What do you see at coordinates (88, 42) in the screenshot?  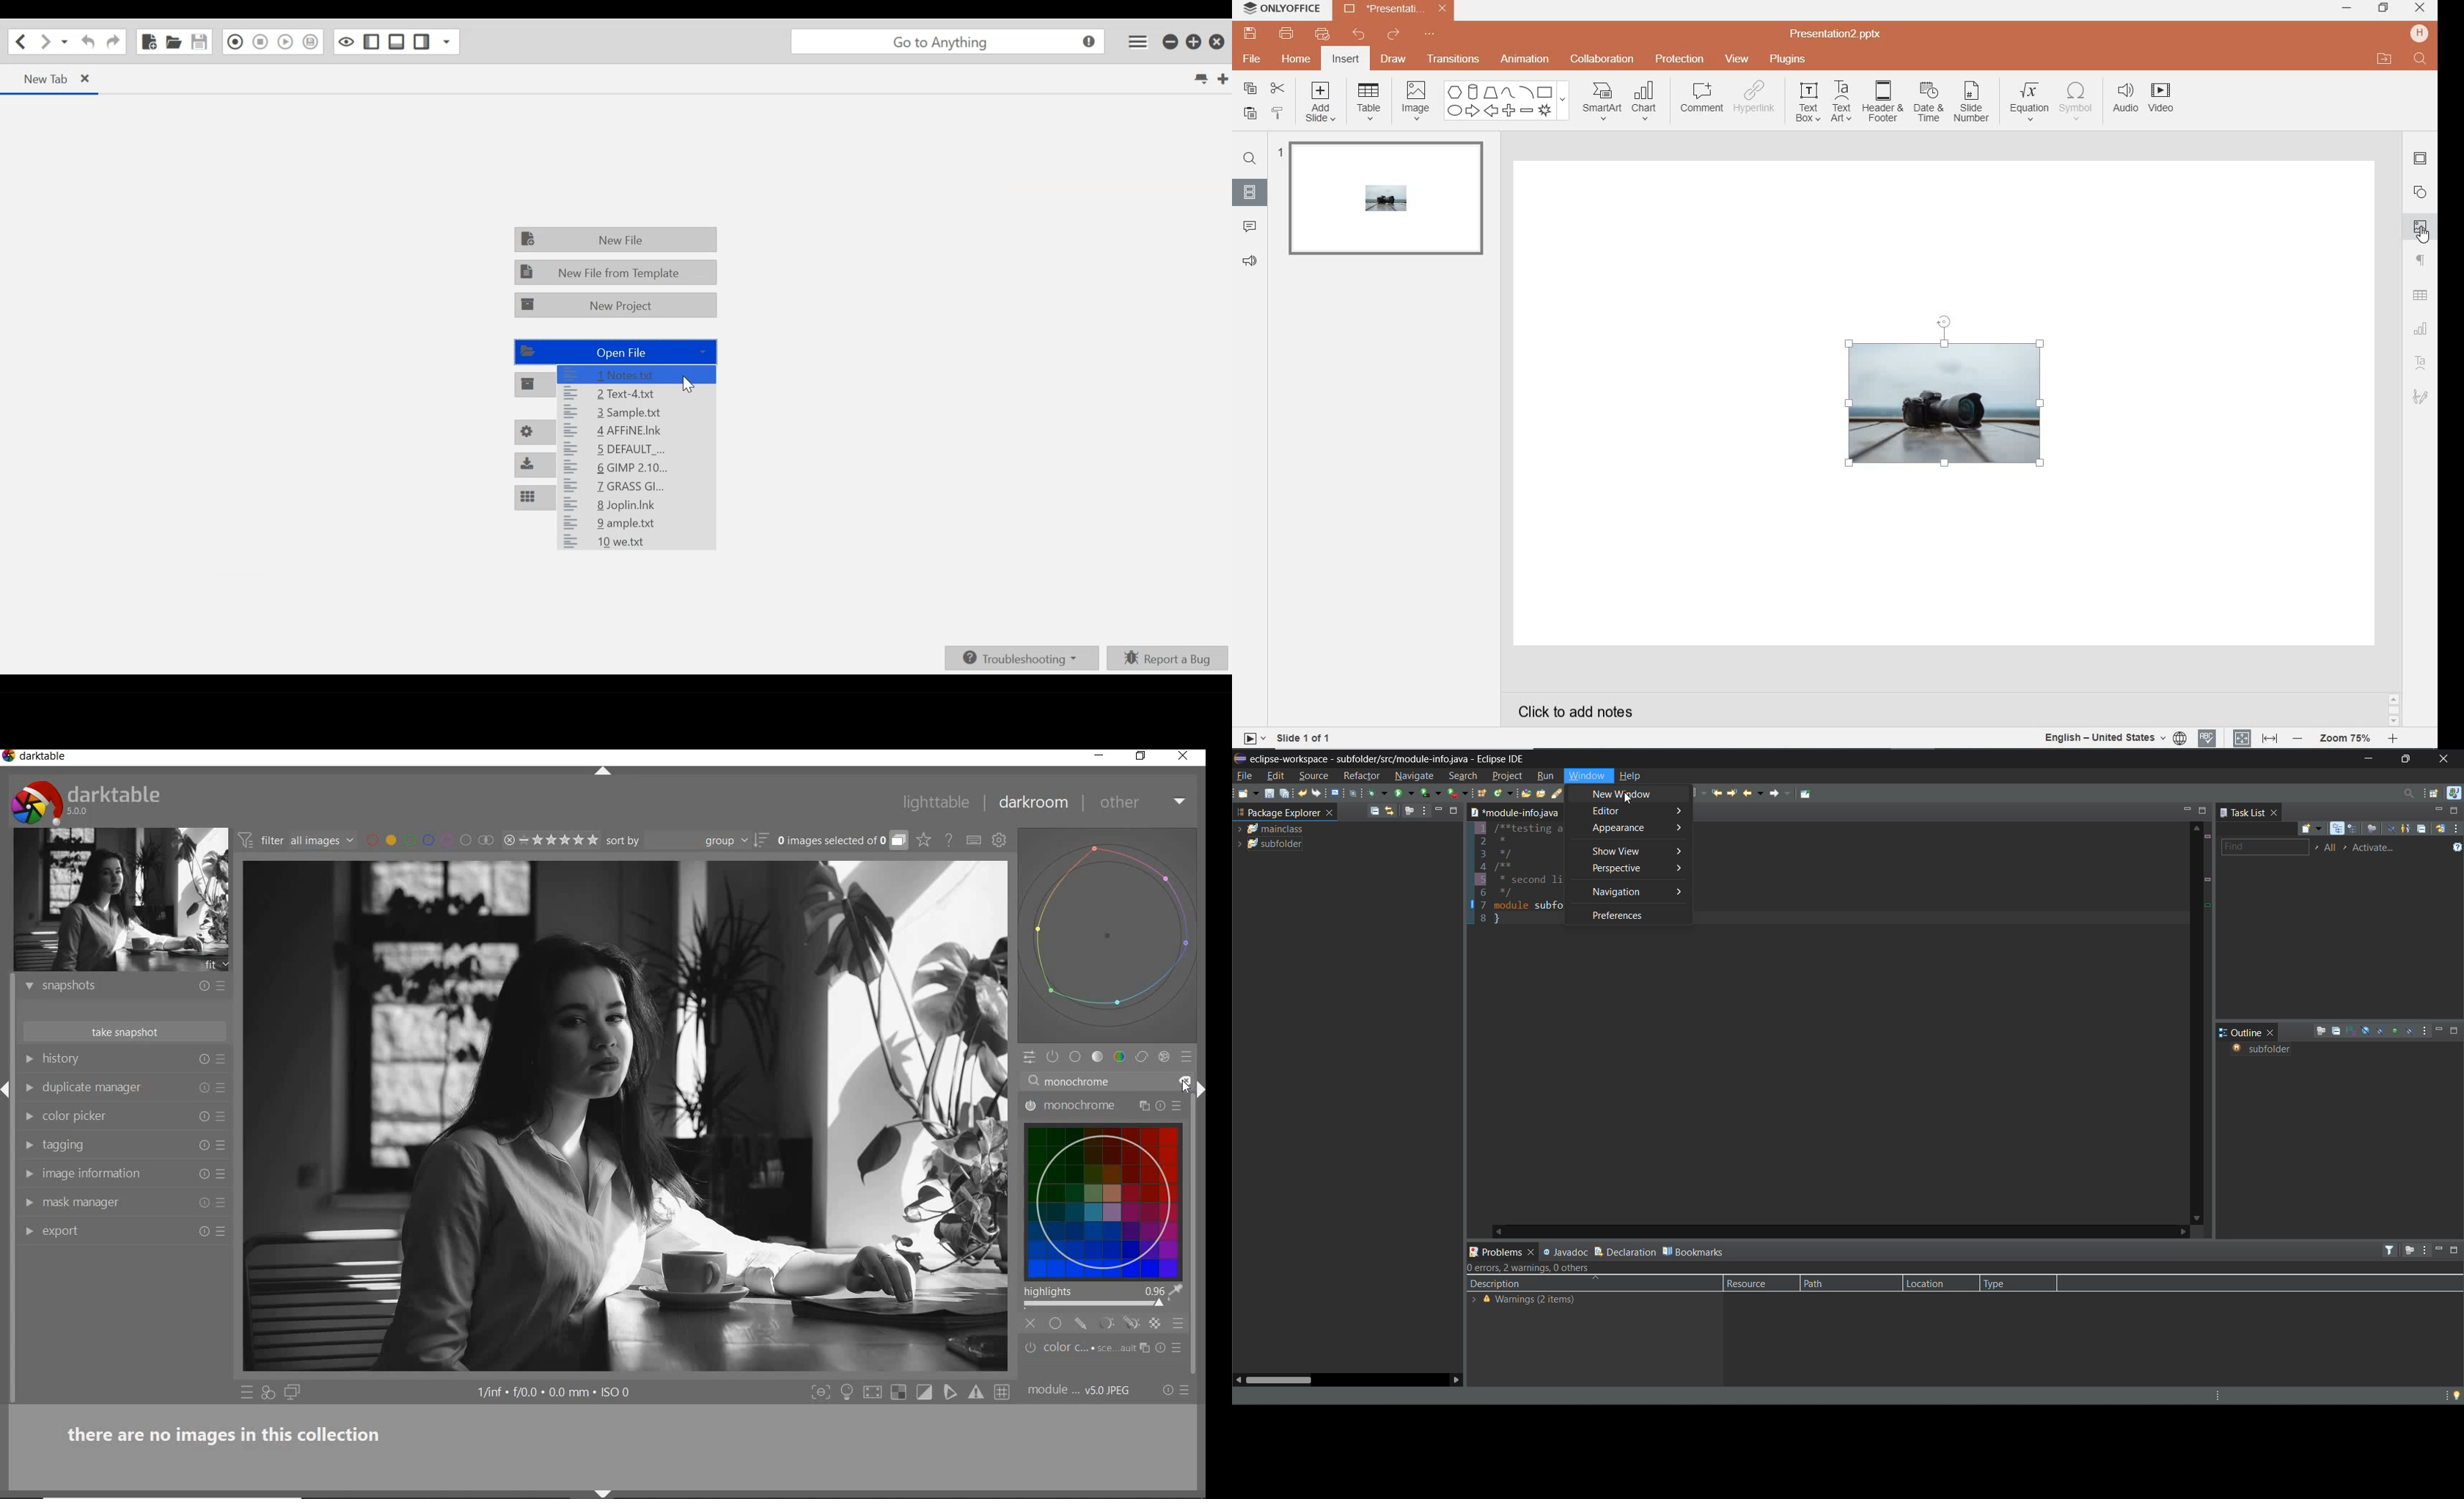 I see `Redo the last action` at bounding box center [88, 42].